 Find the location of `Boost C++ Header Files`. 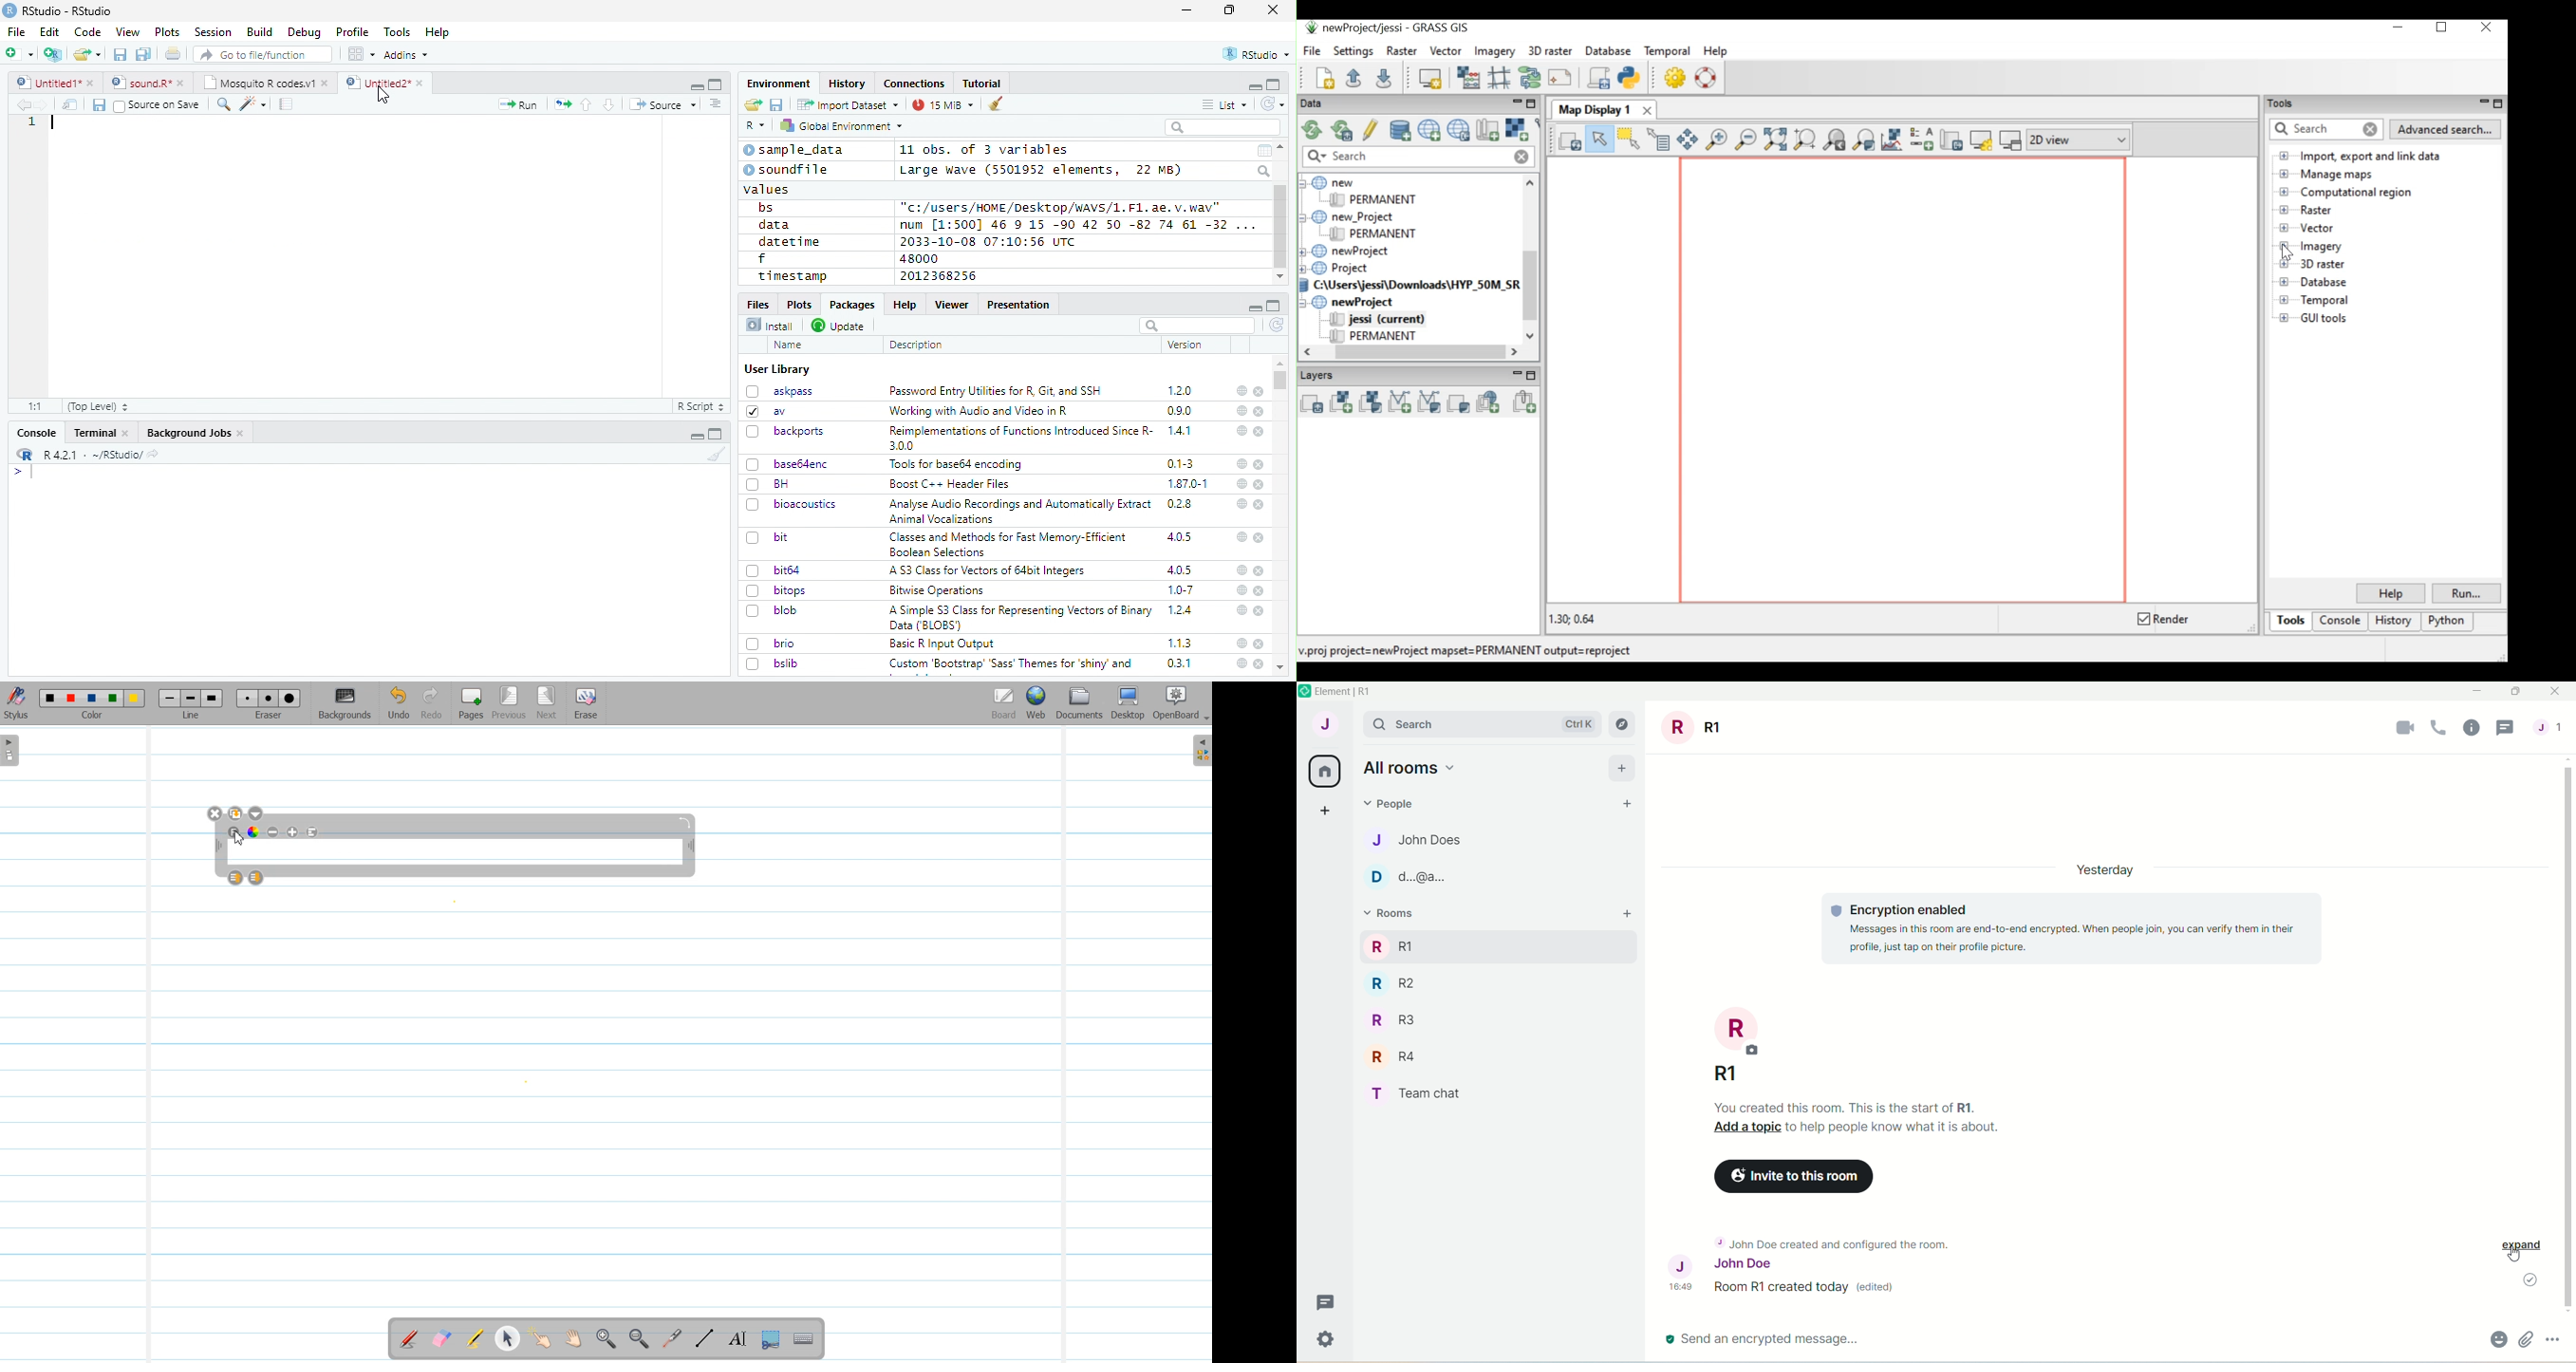

Boost C++ Header Files is located at coordinates (947, 485).